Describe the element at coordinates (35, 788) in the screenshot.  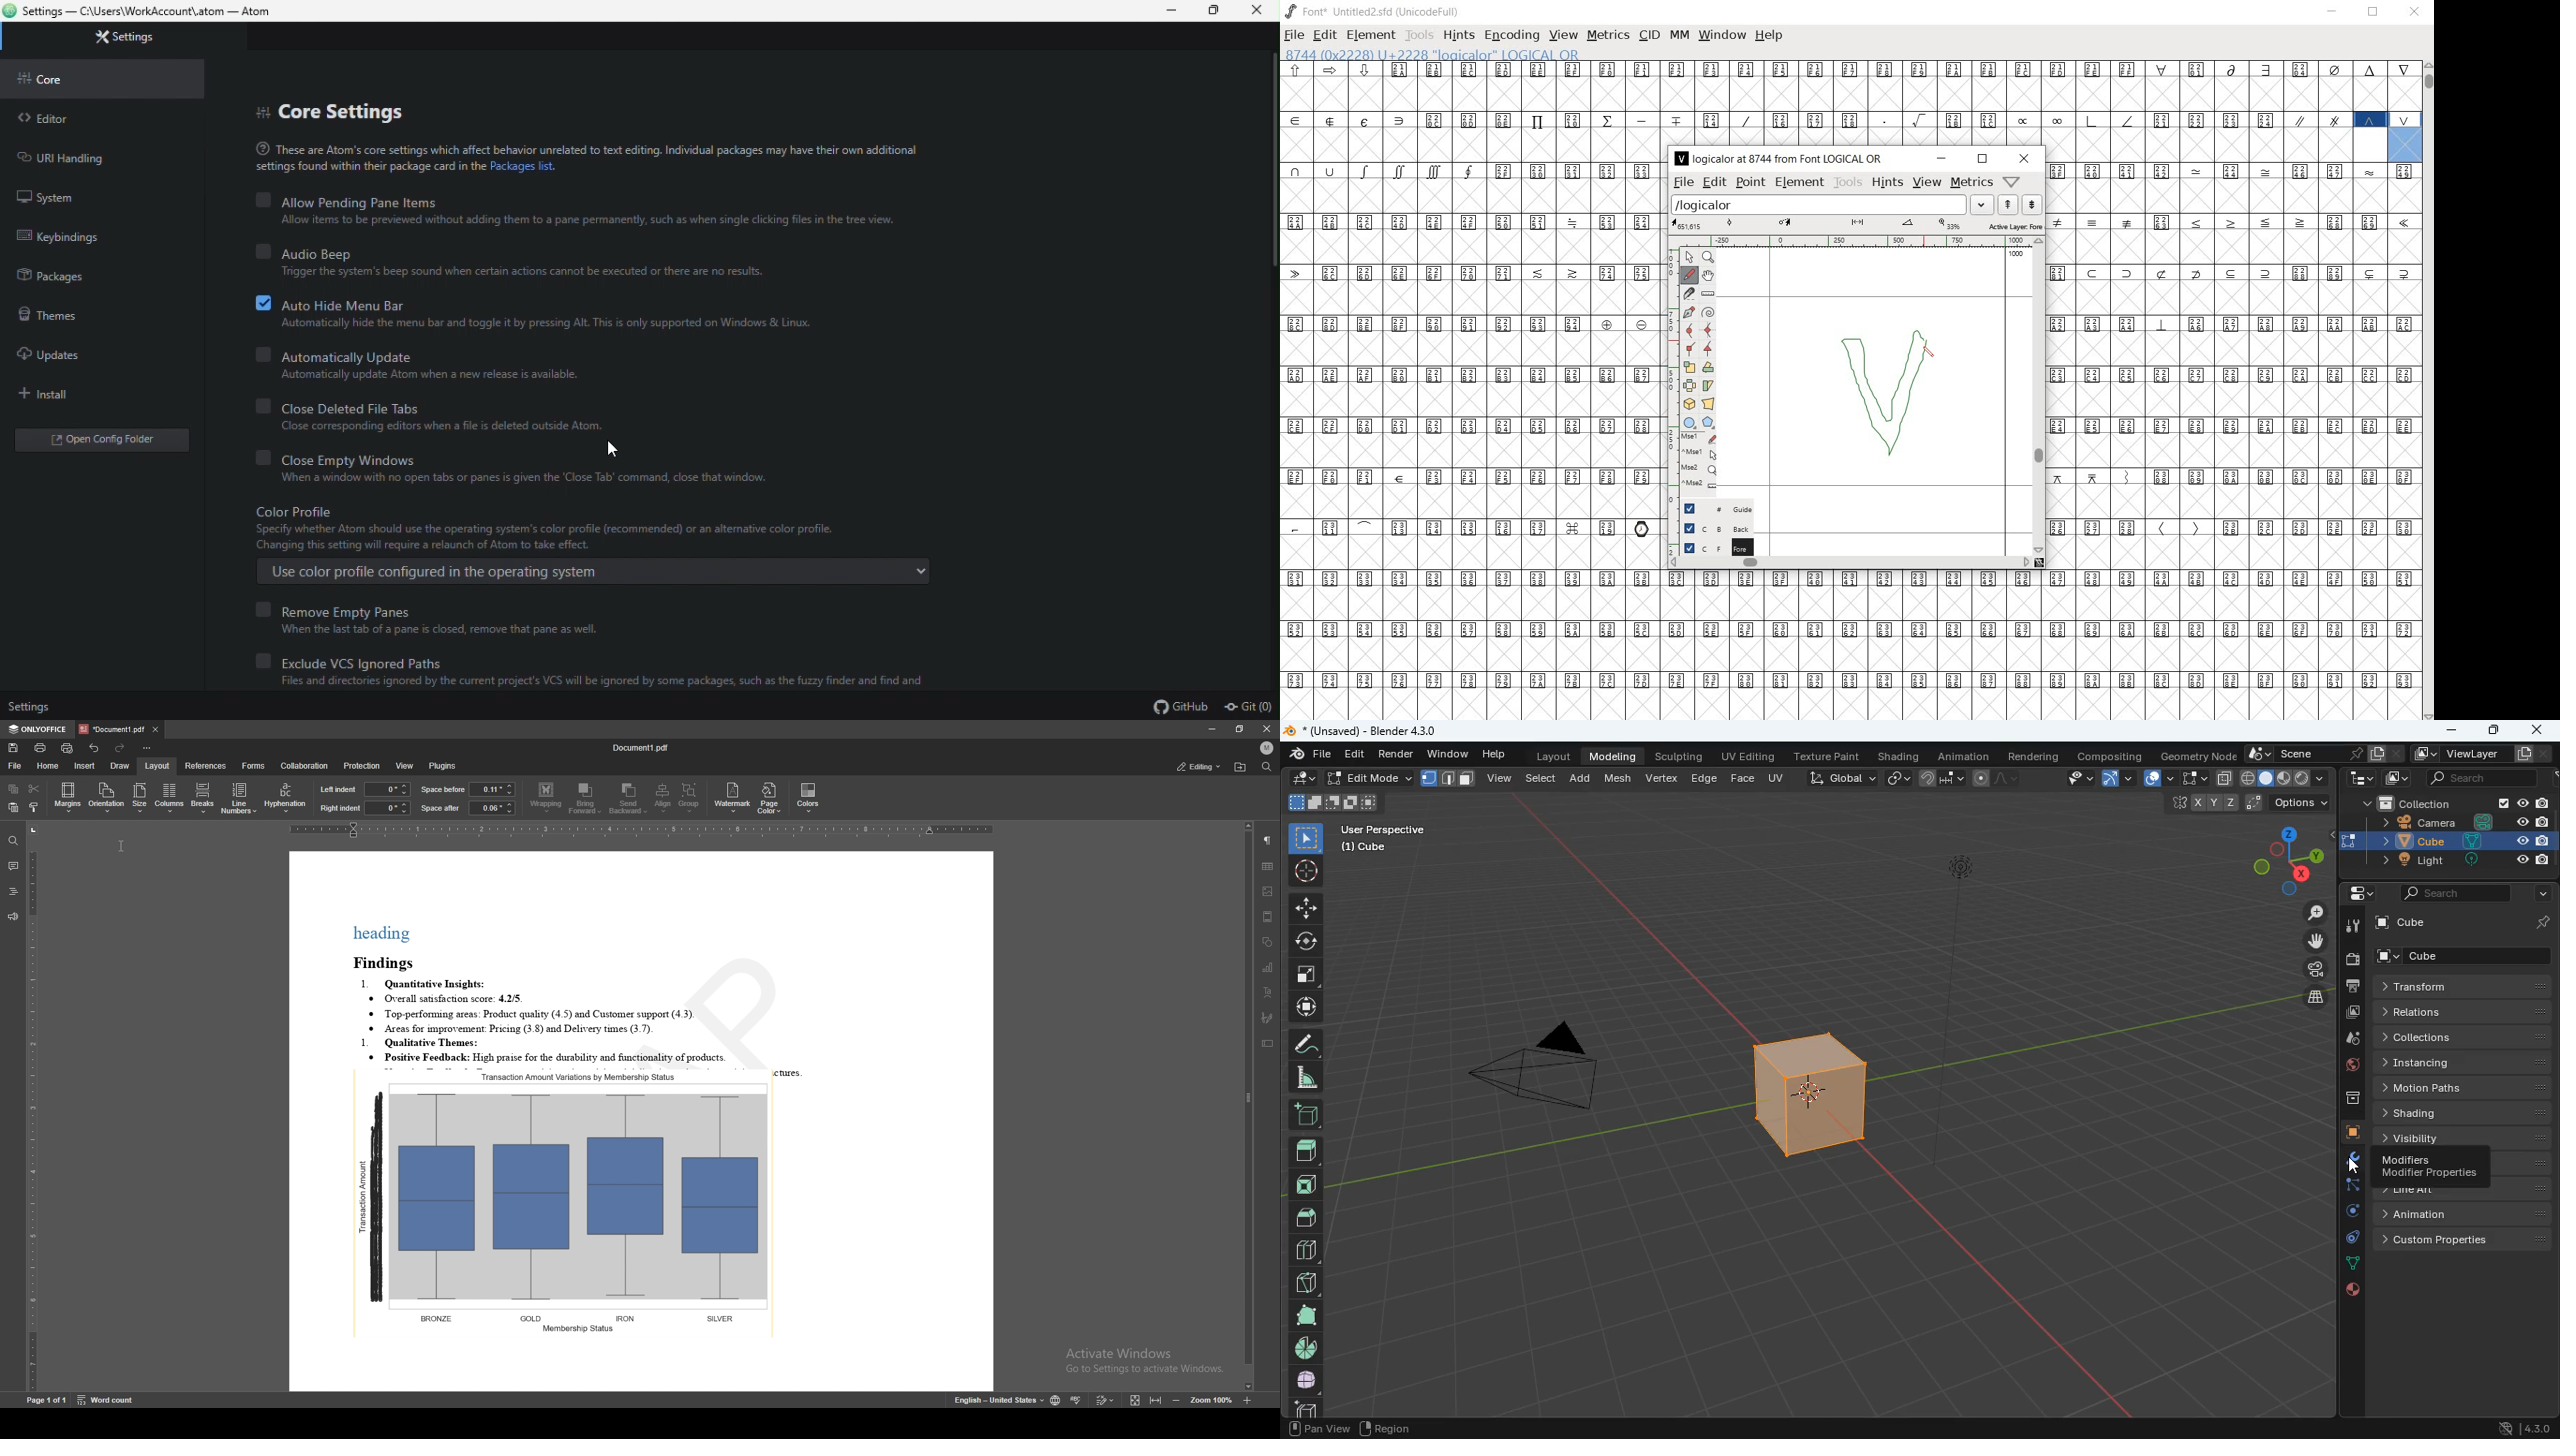
I see `cut` at that location.